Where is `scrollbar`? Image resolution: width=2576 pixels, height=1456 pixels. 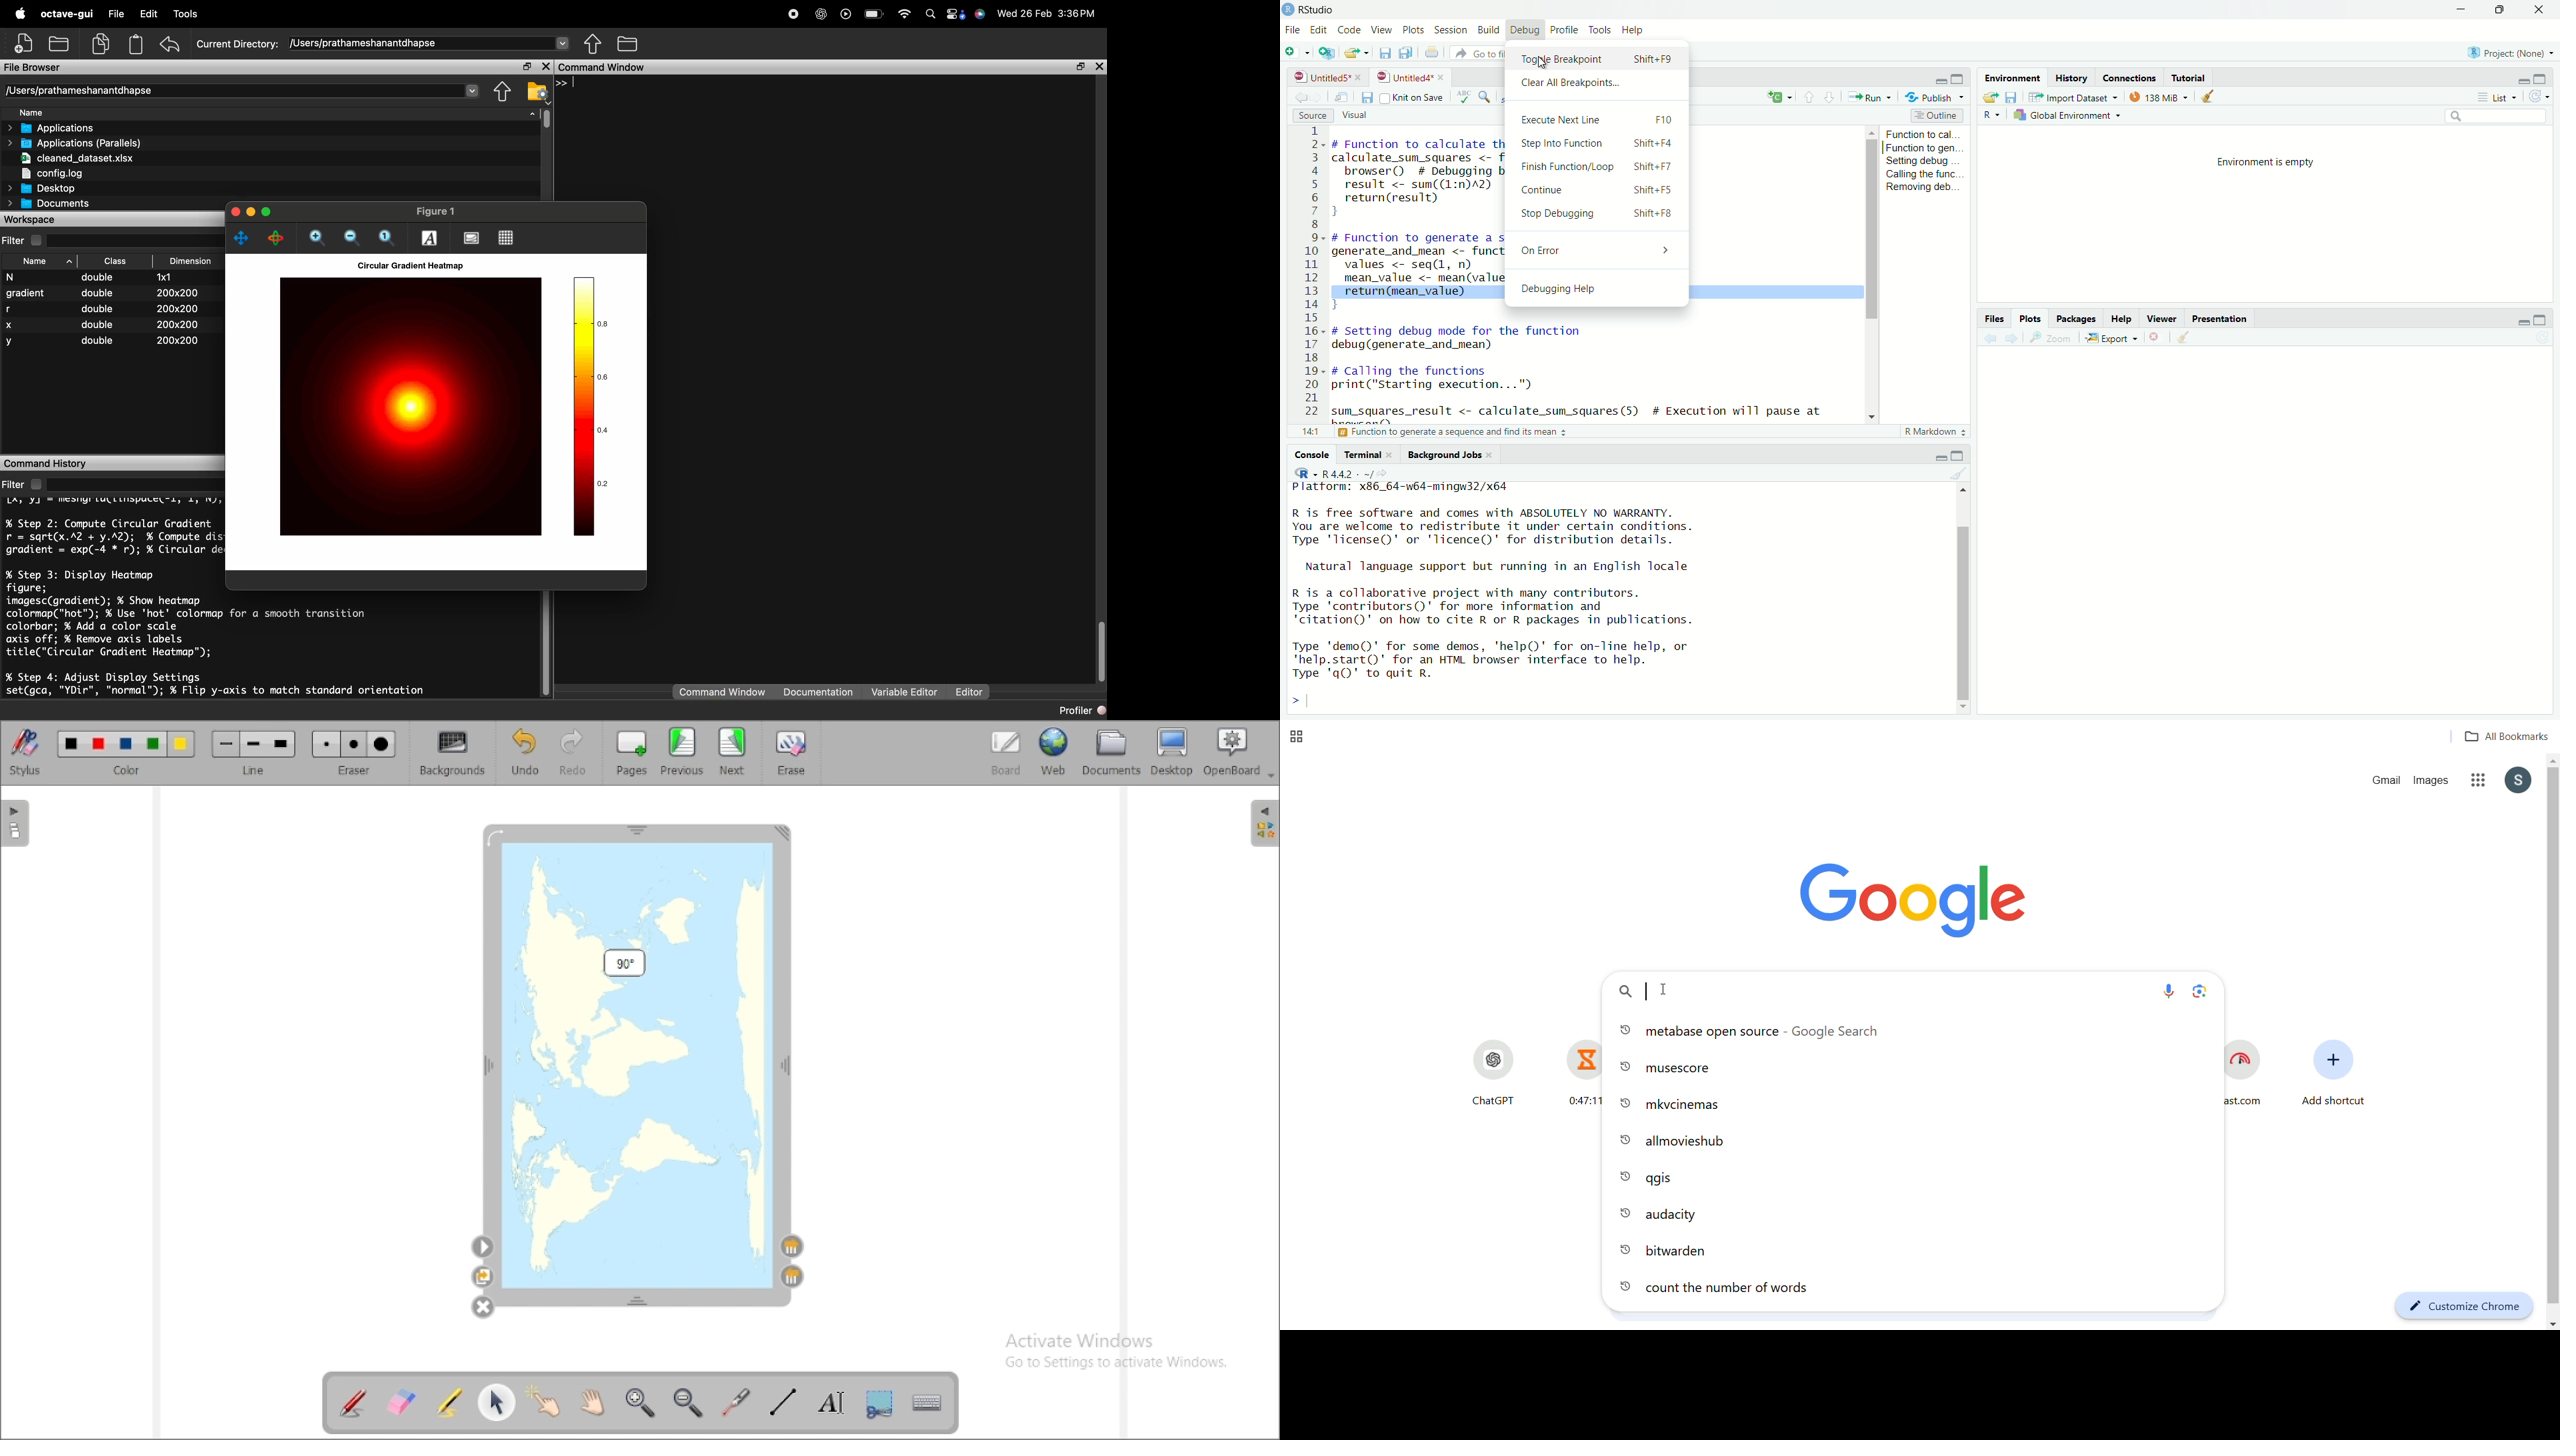
scrollbar is located at coordinates (1871, 273).